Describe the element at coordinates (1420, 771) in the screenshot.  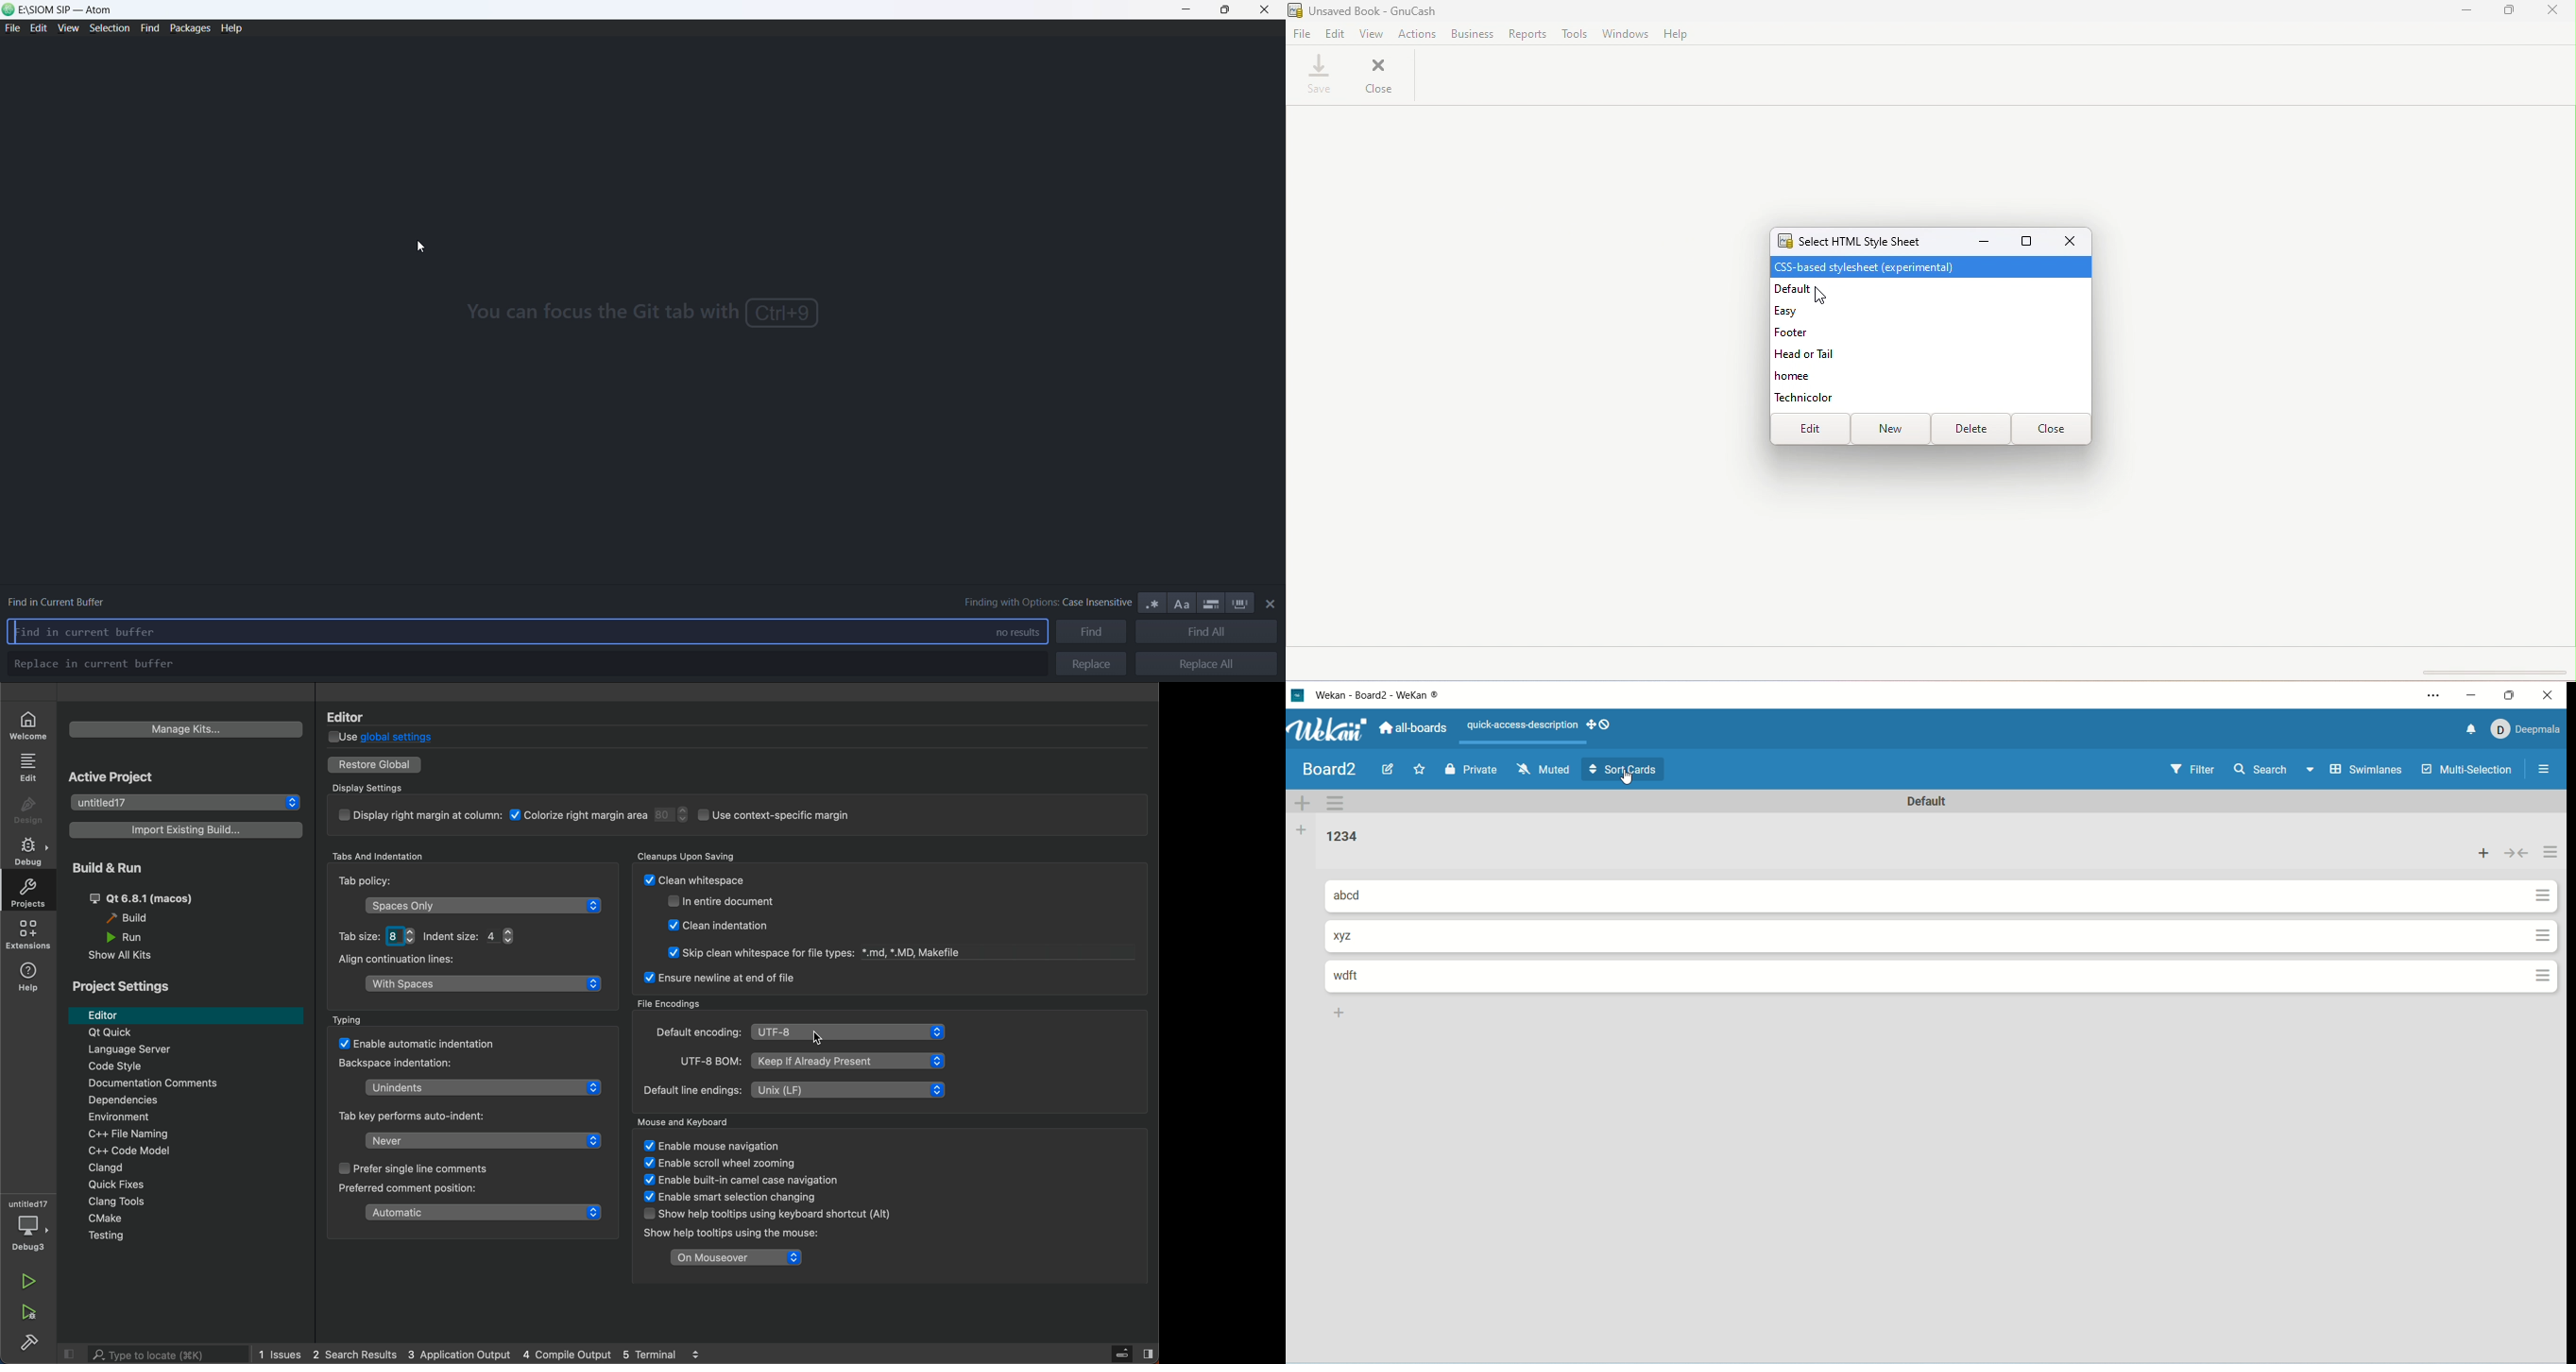
I see `favorite` at that location.